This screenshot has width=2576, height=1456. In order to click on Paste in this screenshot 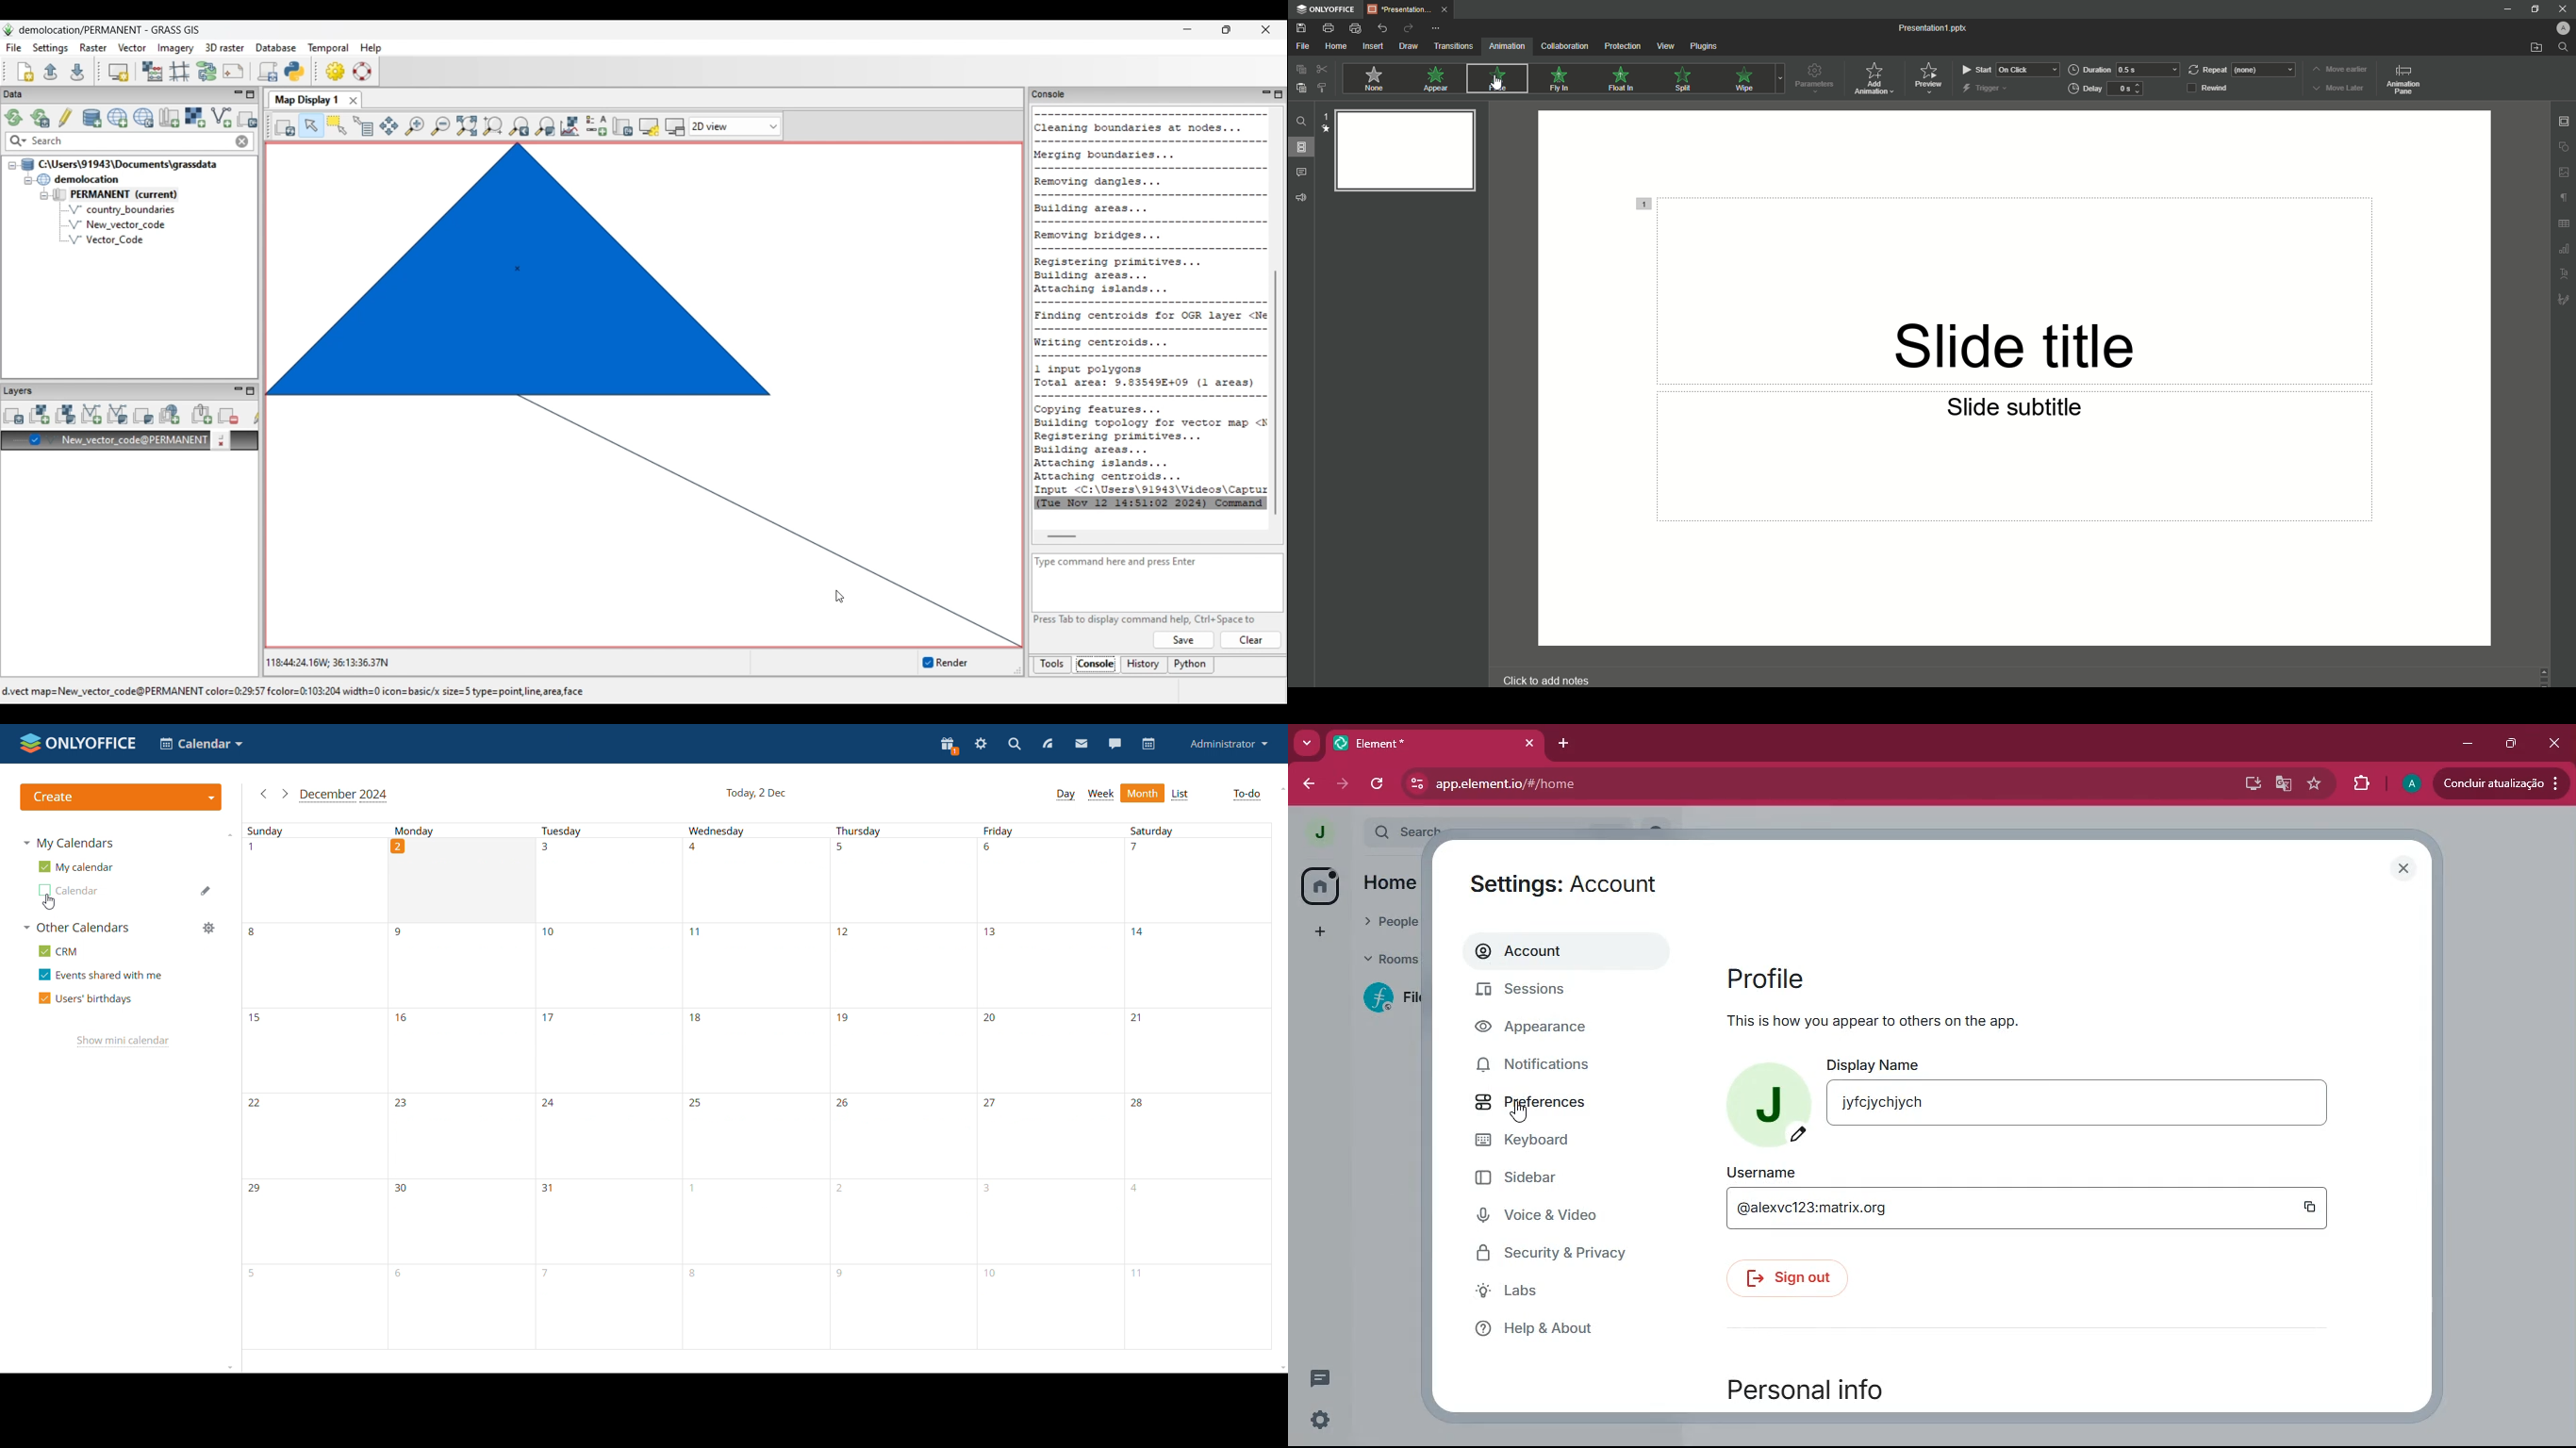, I will do `click(1300, 89)`.